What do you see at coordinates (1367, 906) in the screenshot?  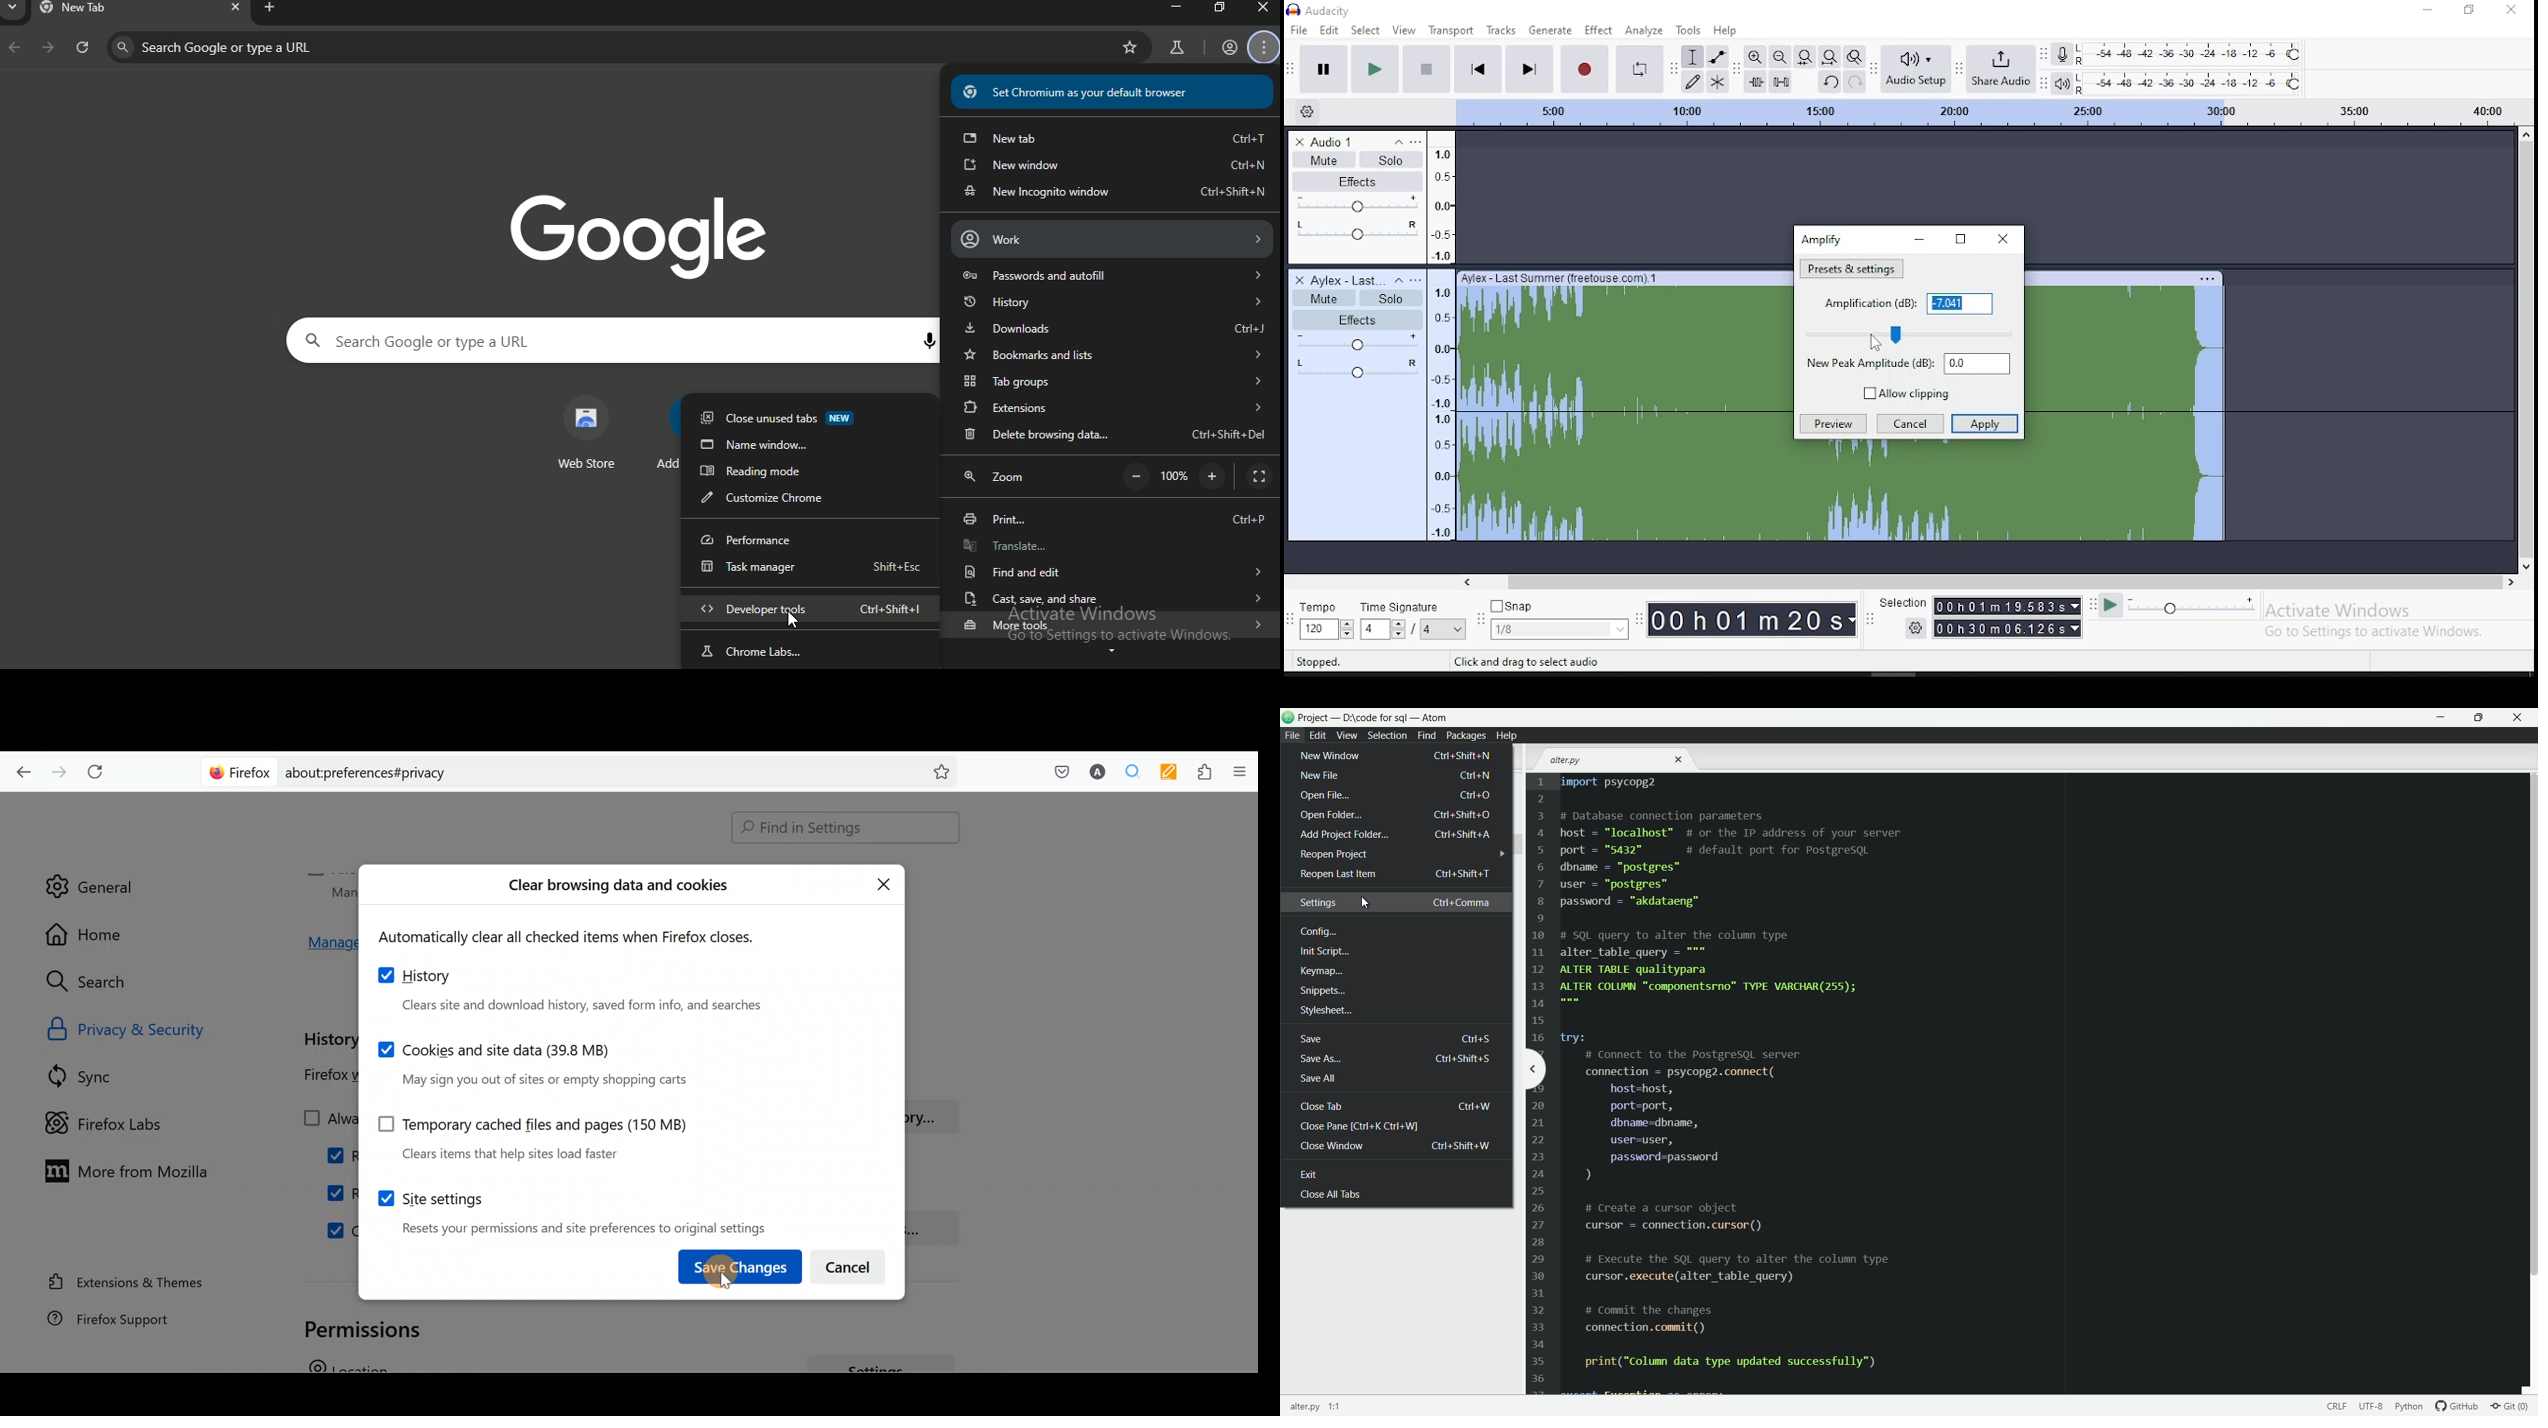 I see `cursor` at bounding box center [1367, 906].